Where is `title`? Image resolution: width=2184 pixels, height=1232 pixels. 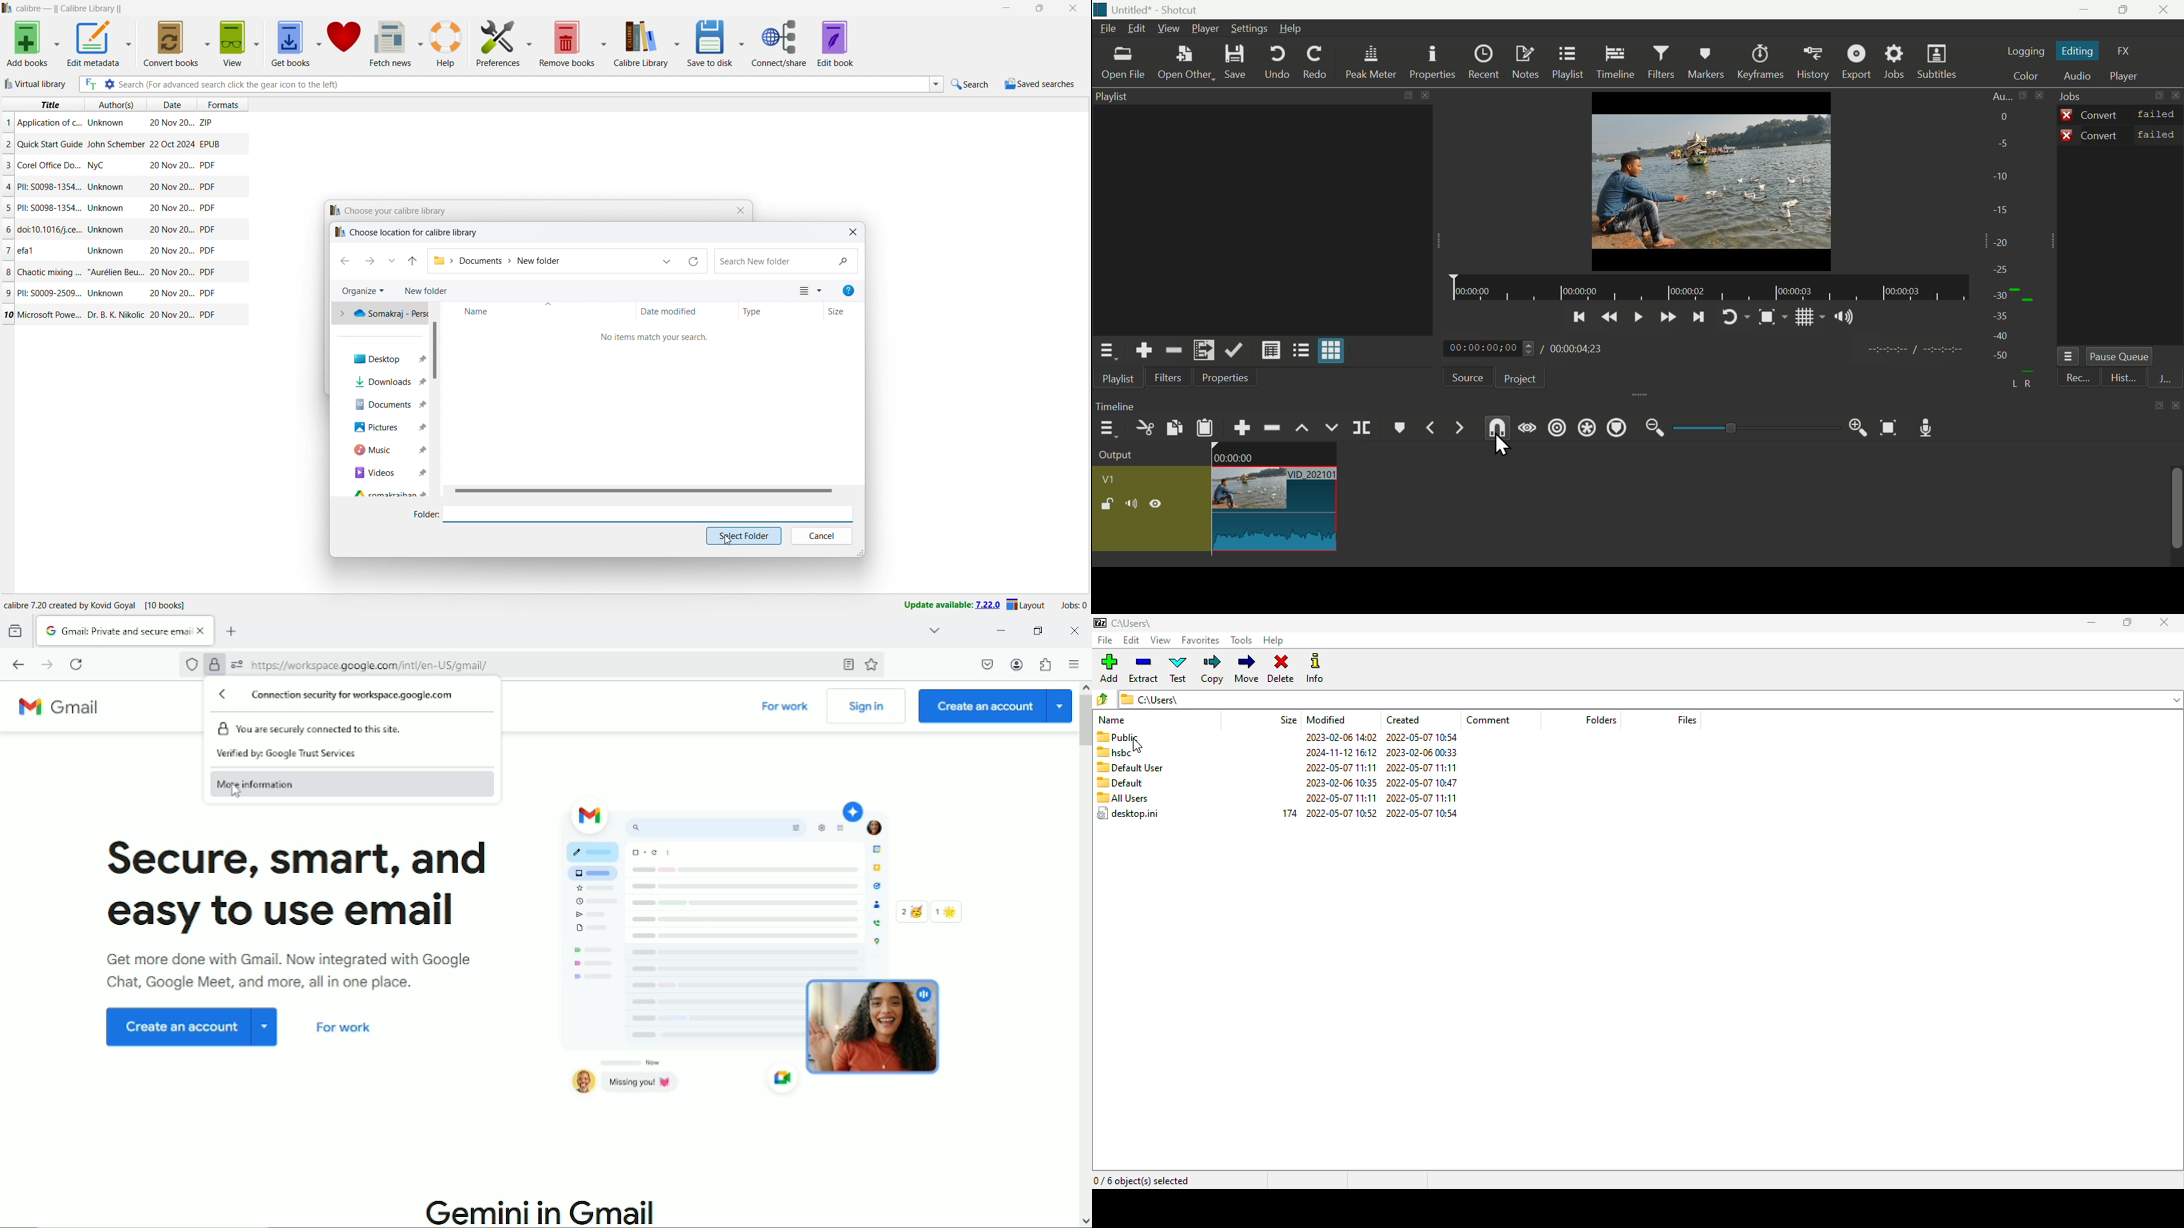
title is located at coordinates (49, 105).